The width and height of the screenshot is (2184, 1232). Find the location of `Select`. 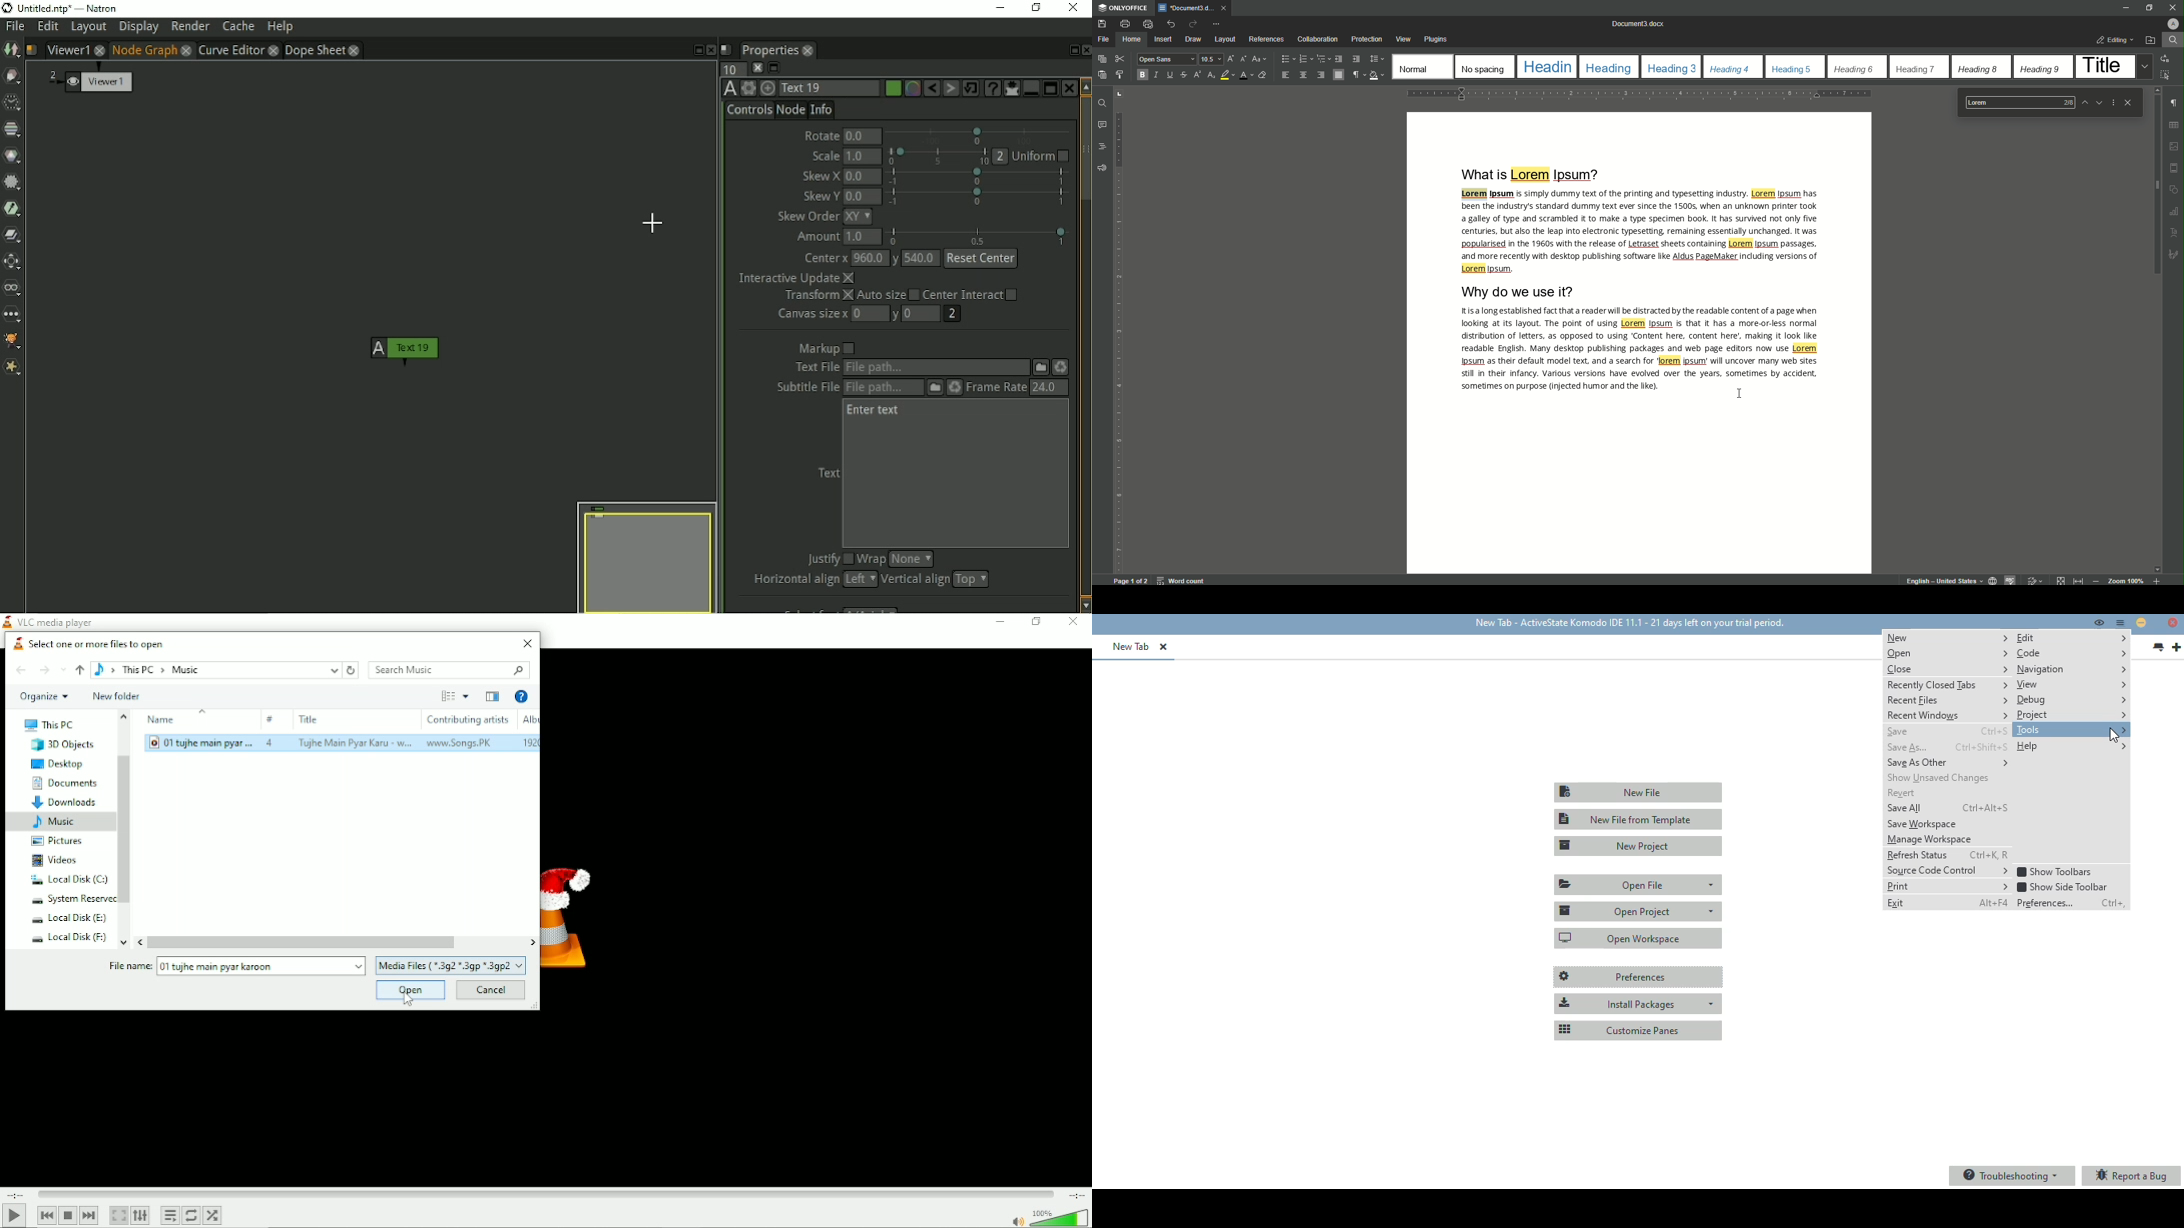

Select is located at coordinates (2169, 75).